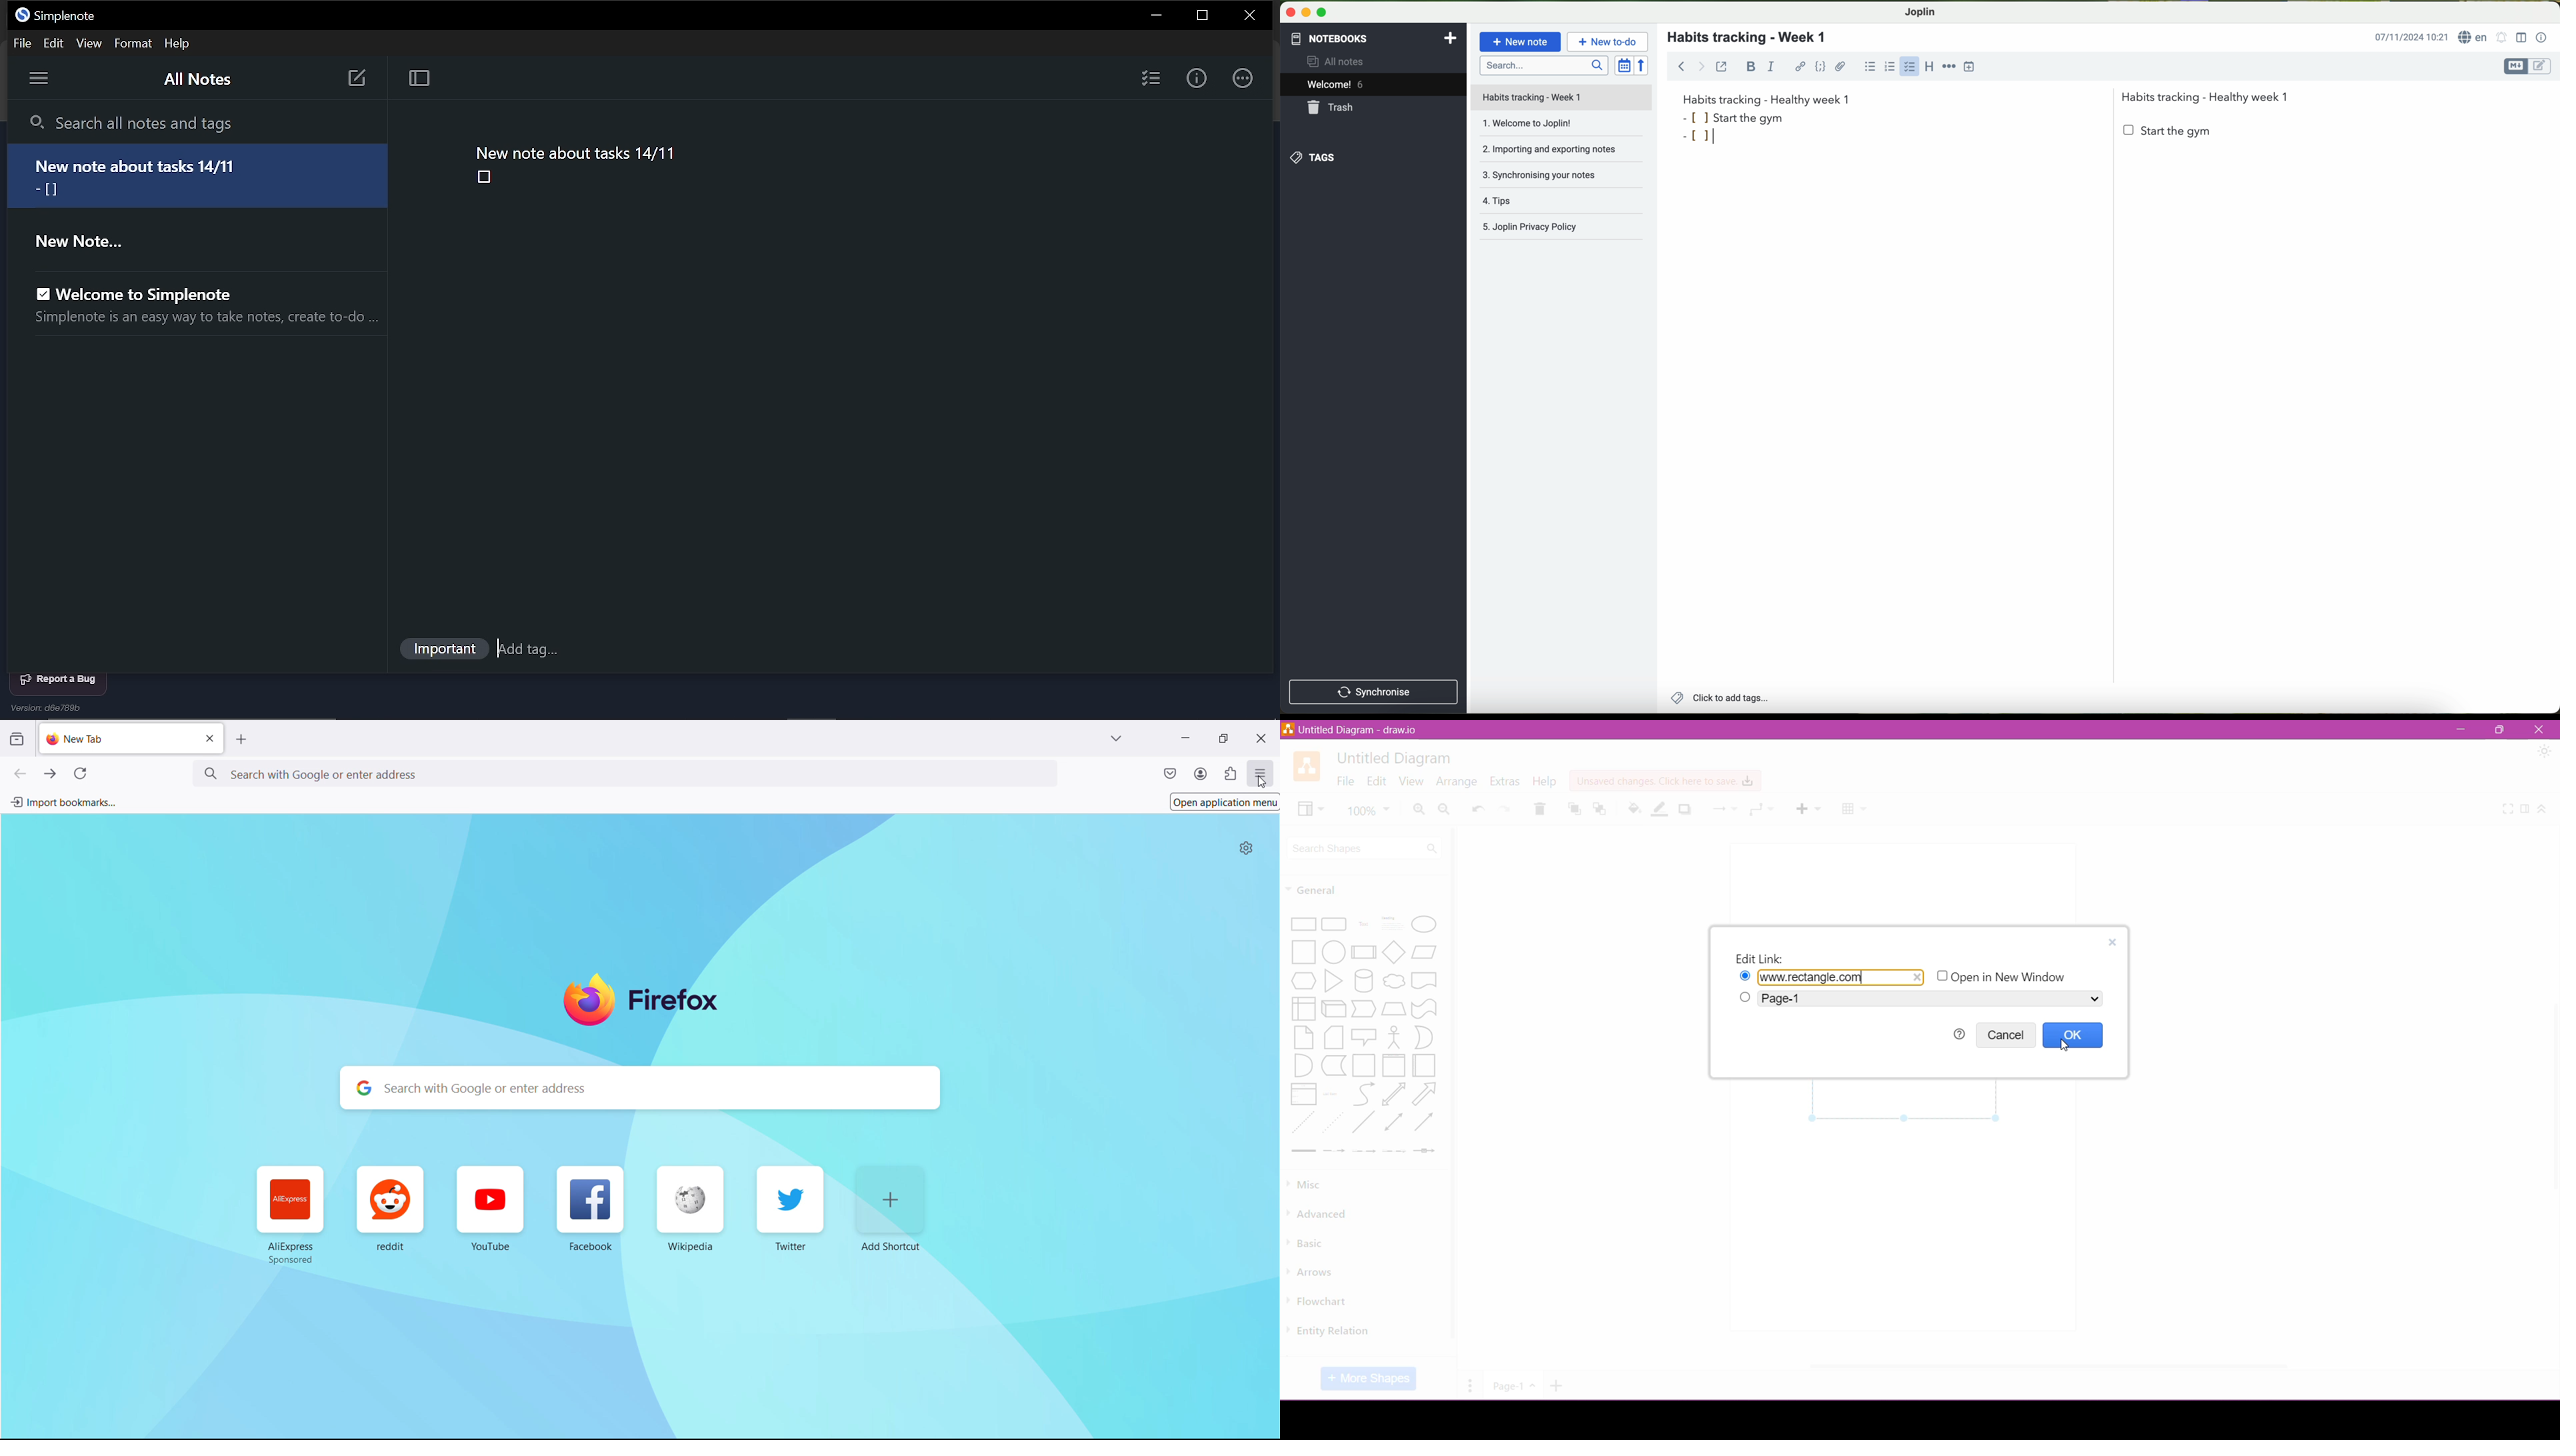 The height and width of the screenshot is (1456, 2576). Describe the element at coordinates (1314, 158) in the screenshot. I see `tags` at that location.